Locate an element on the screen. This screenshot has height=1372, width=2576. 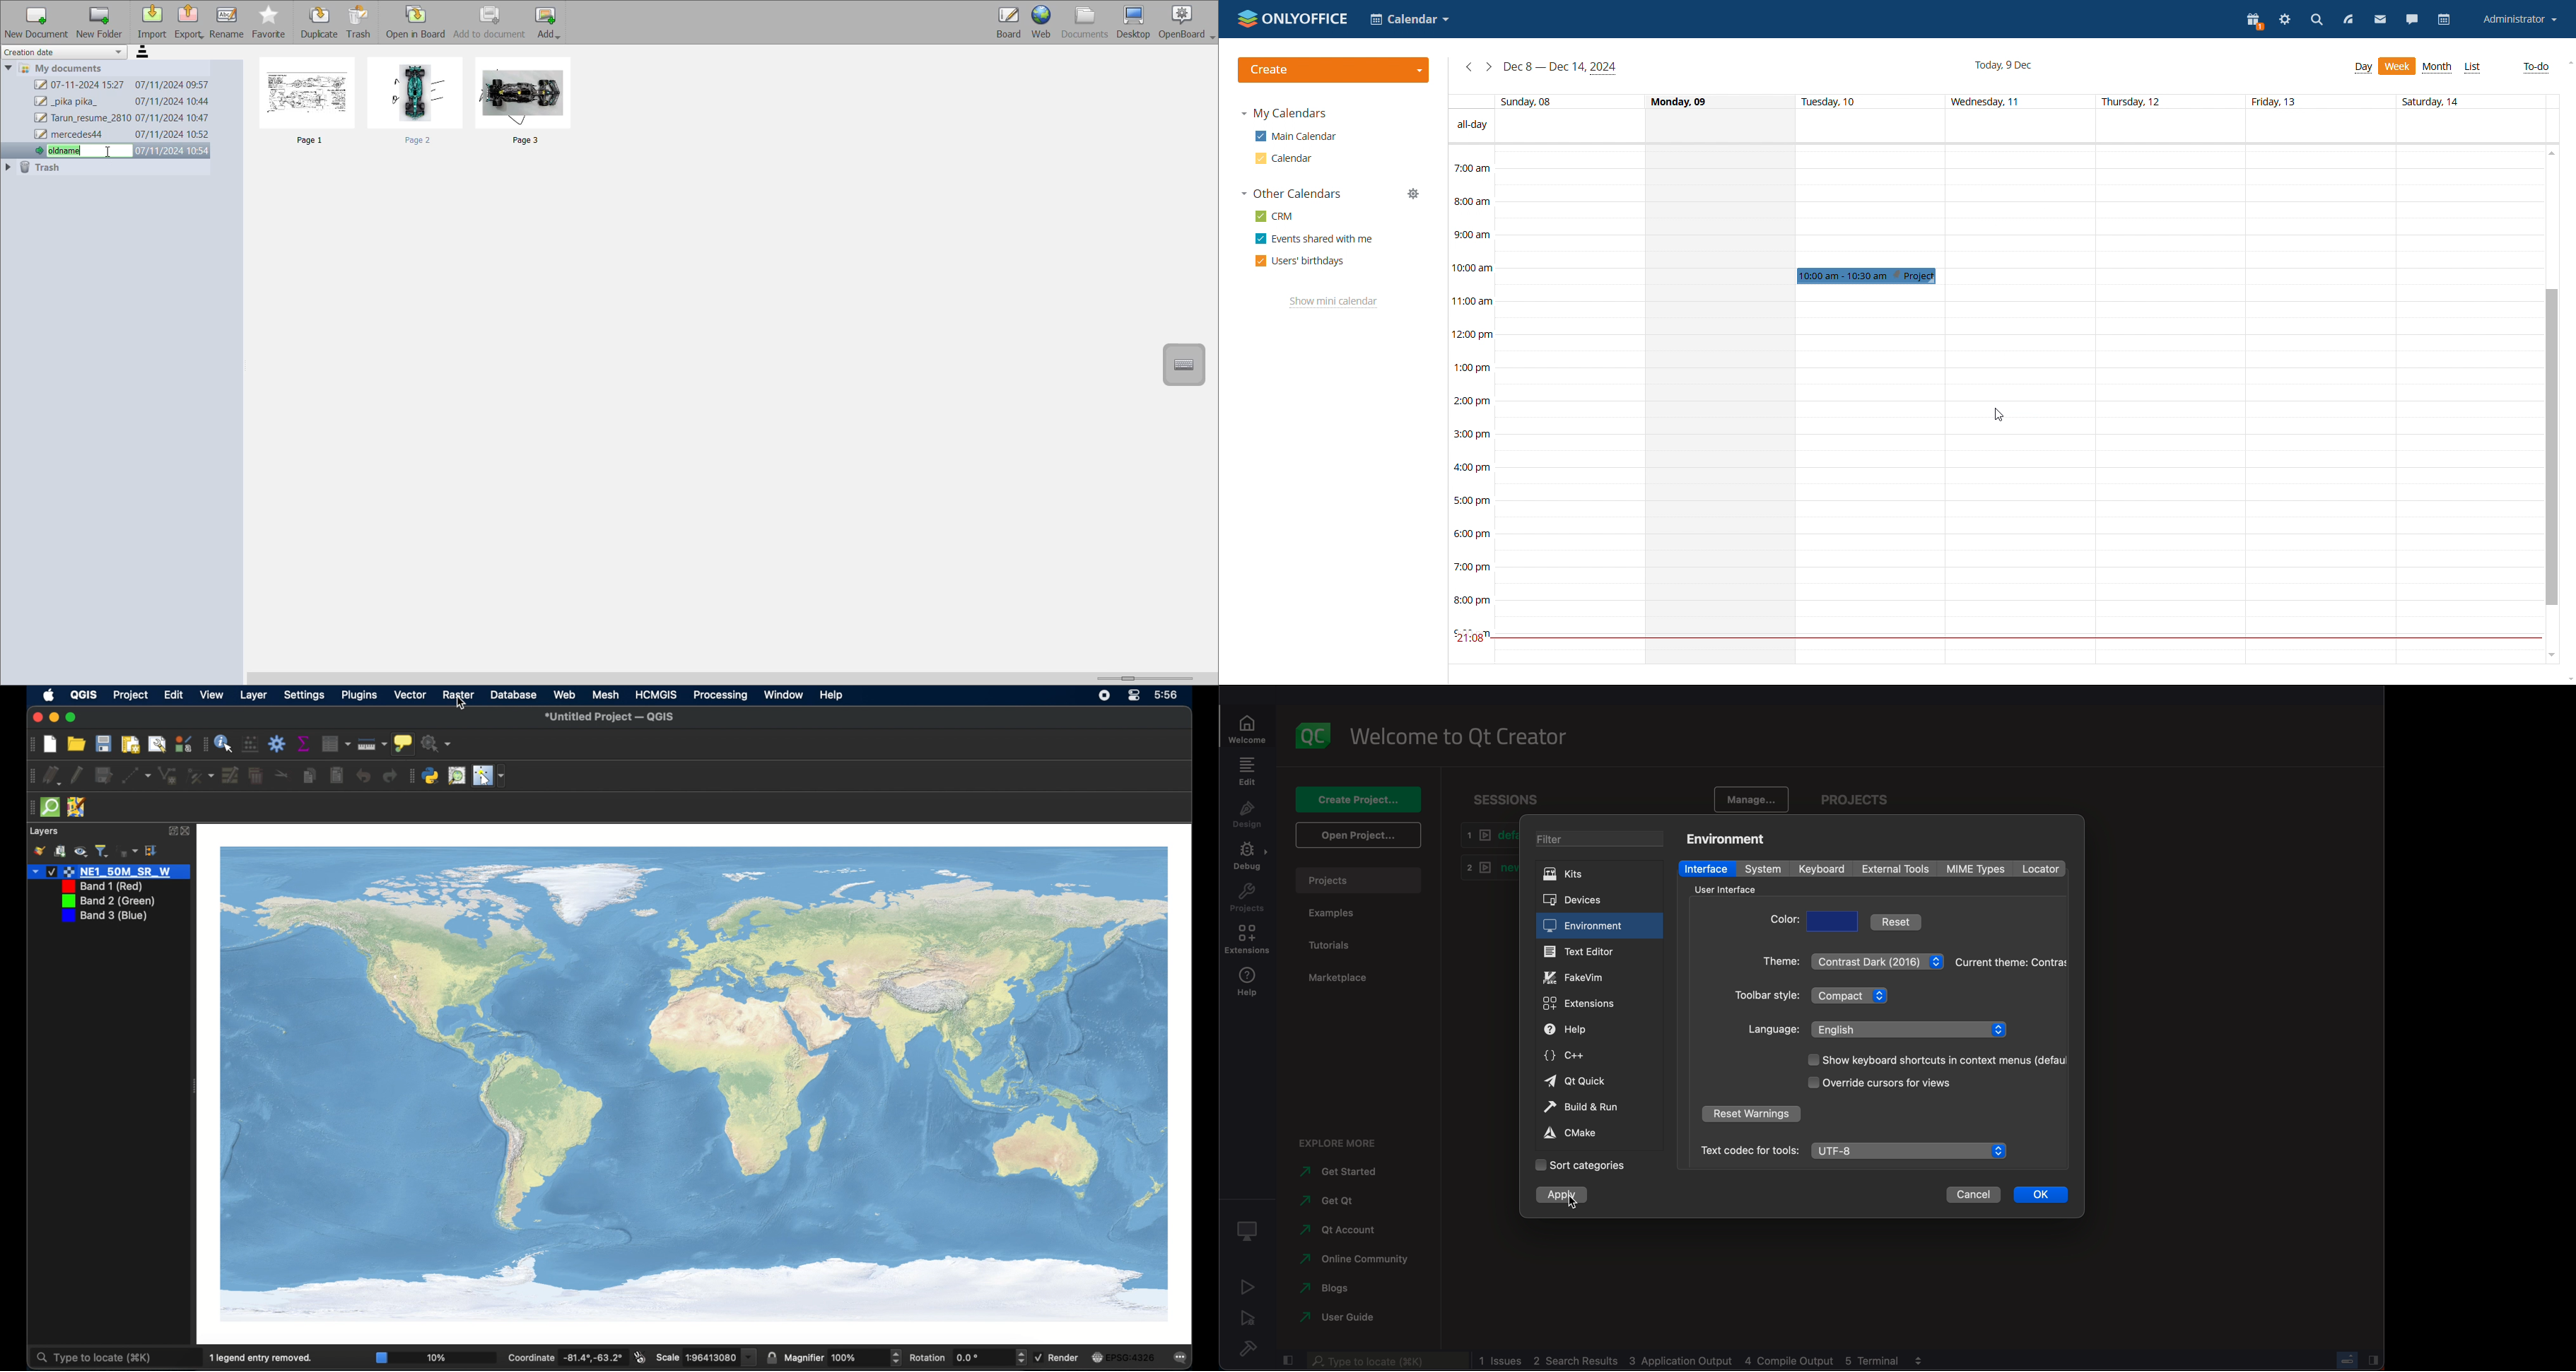
English is located at coordinates (1909, 1030).